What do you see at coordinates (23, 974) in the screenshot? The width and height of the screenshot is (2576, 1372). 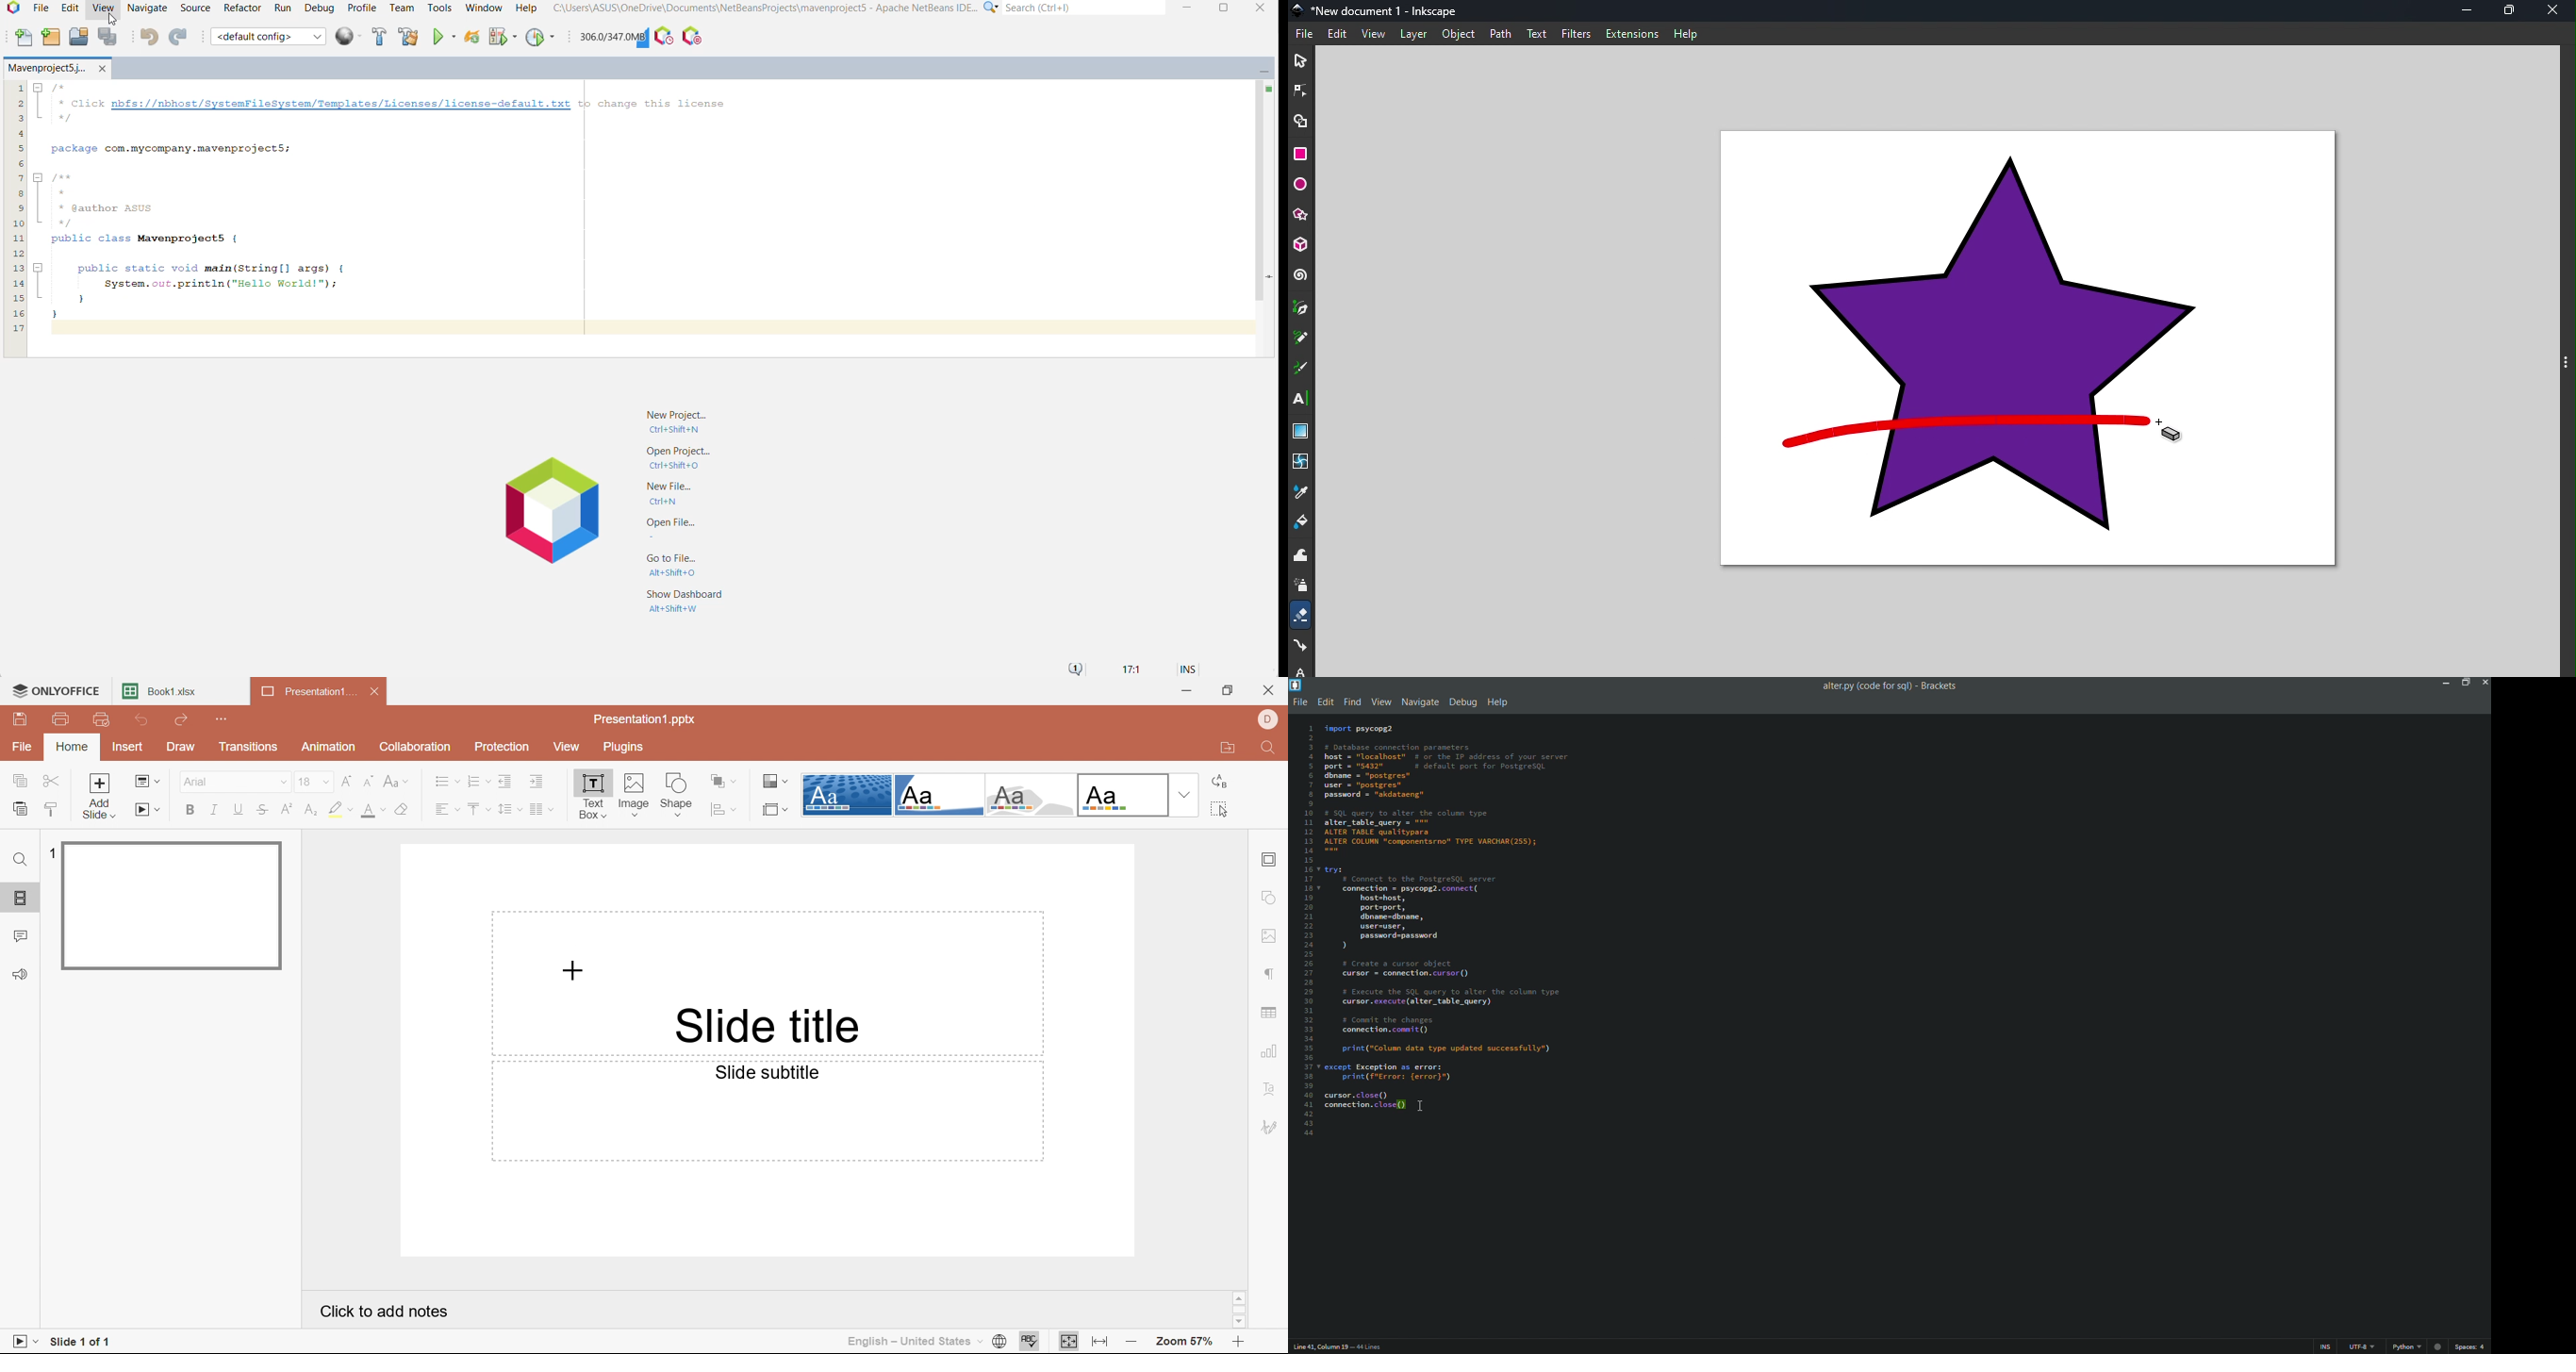 I see `Feedback & Support` at bounding box center [23, 974].